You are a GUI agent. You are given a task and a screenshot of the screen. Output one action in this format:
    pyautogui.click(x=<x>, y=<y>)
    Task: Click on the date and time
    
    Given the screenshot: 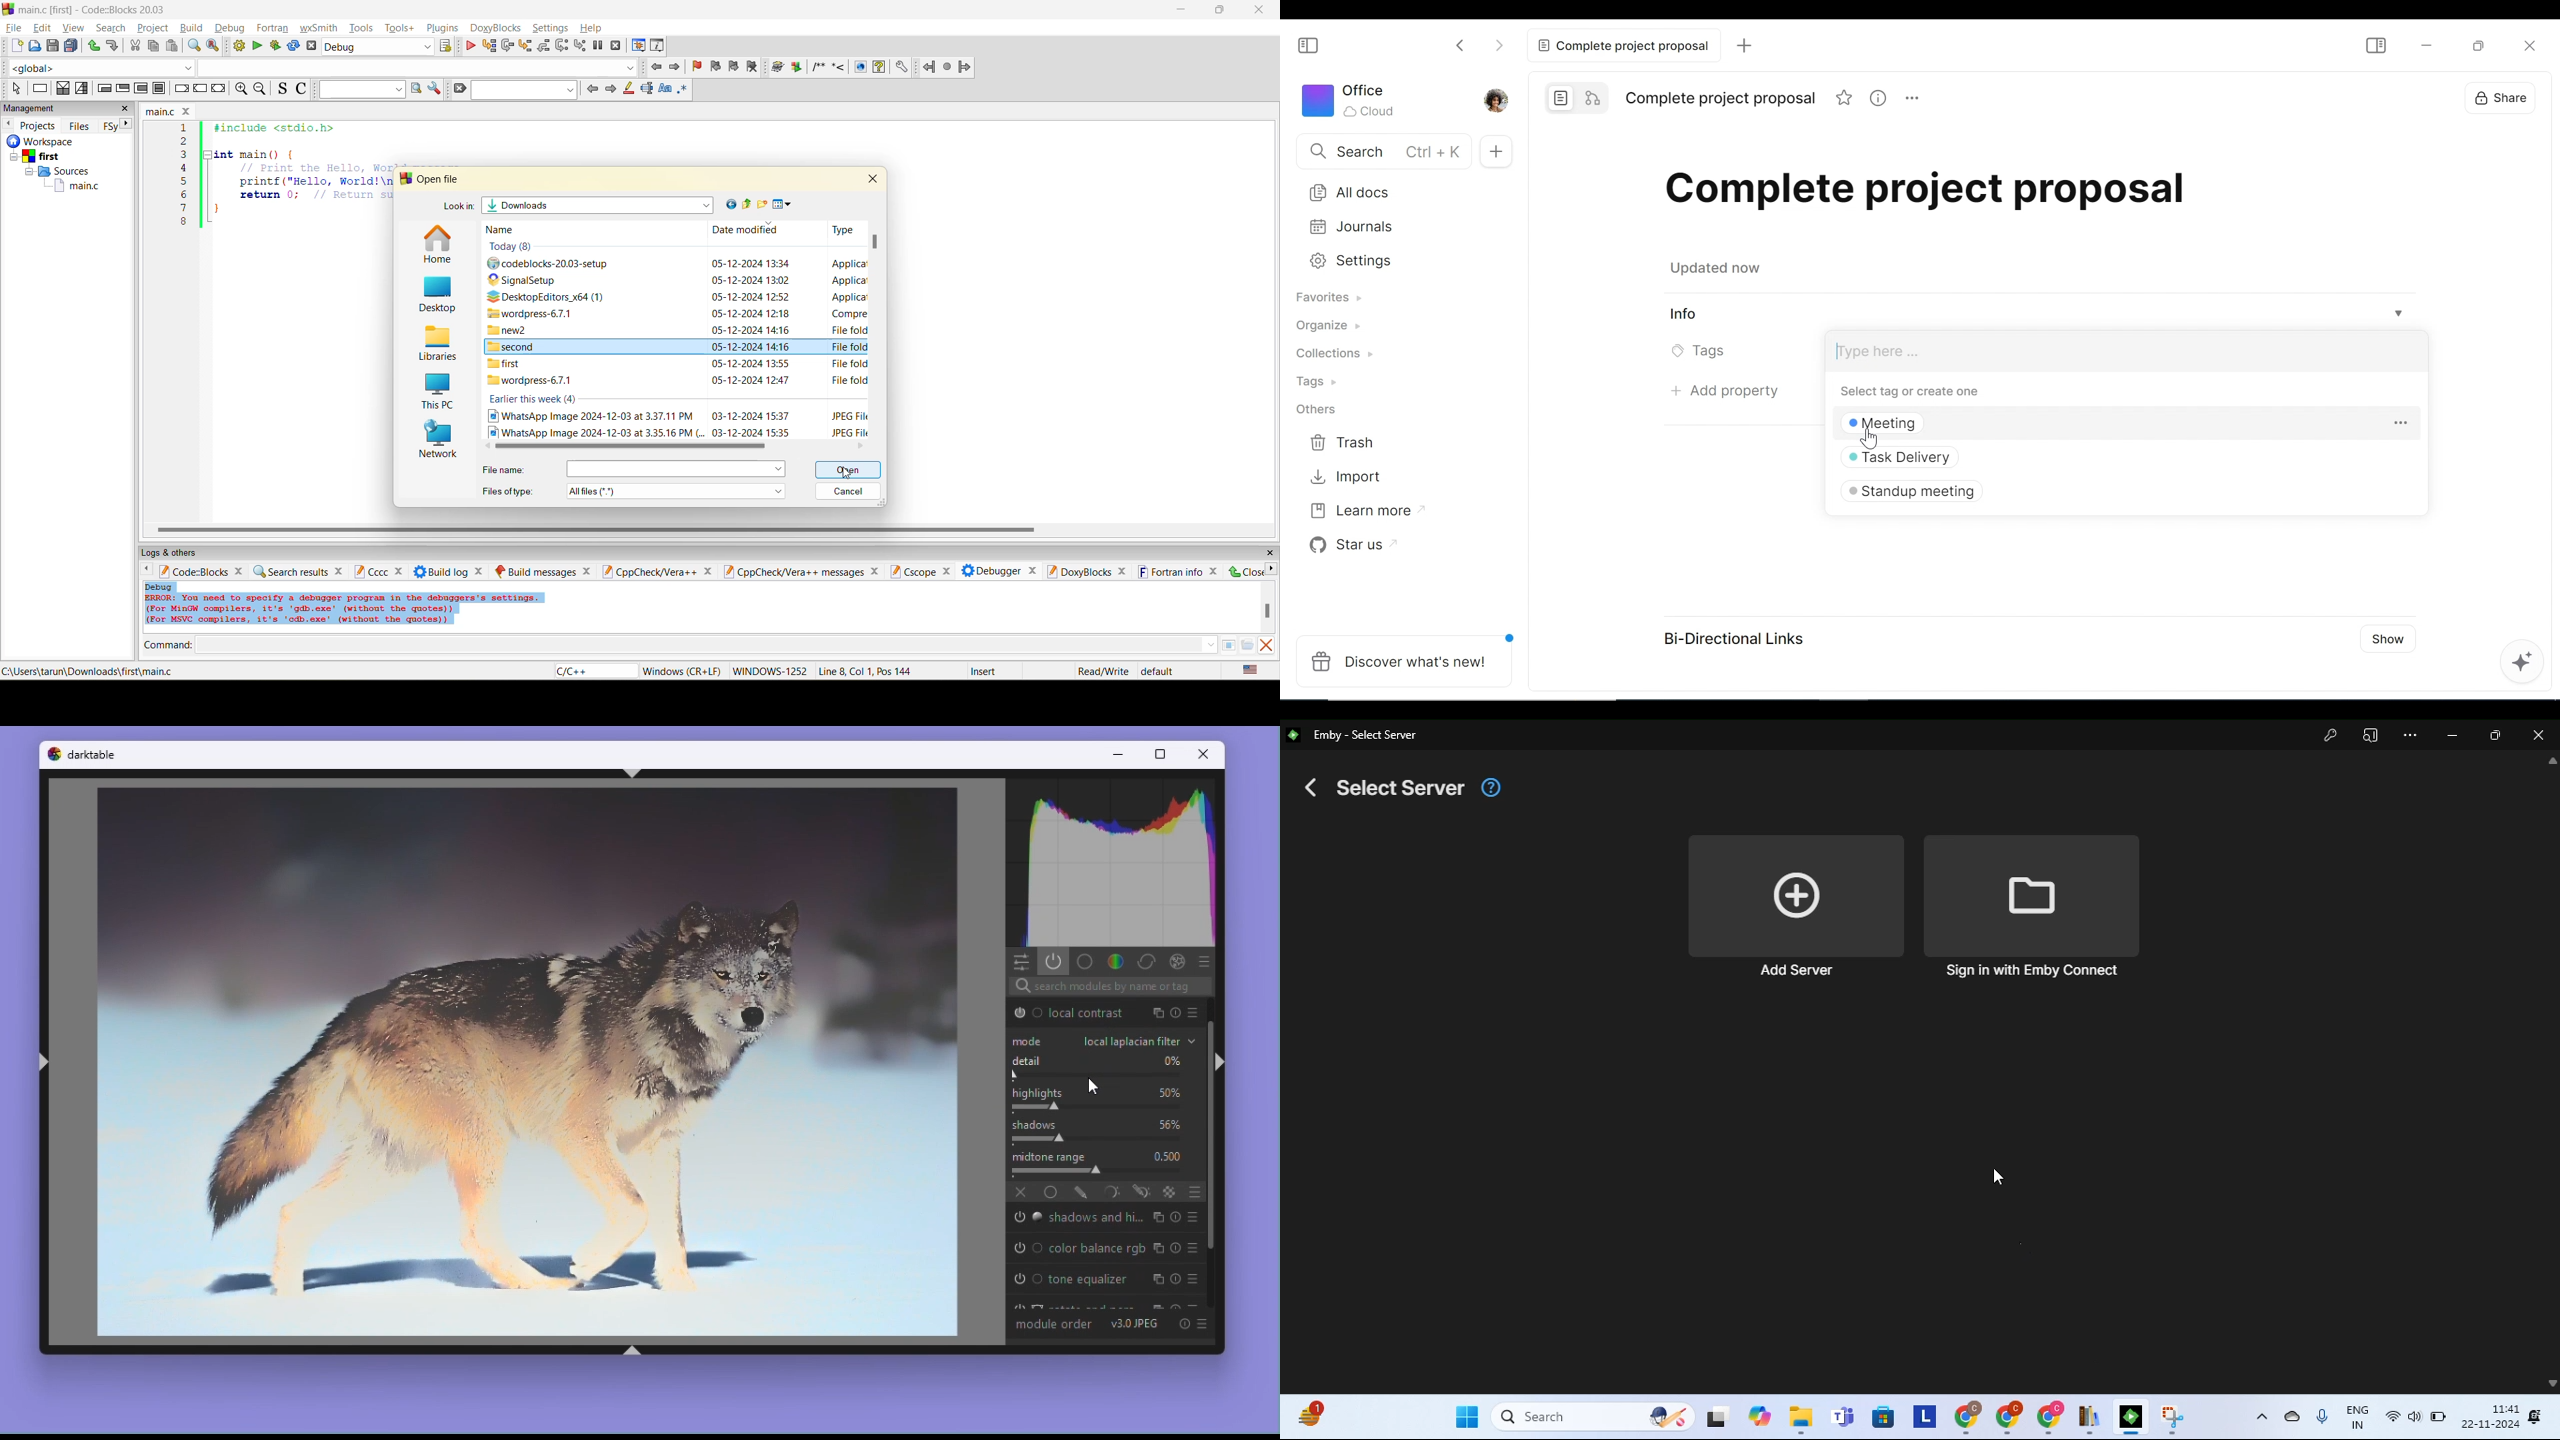 What is the action you would take?
    pyautogui.click(x=752, y=313)
    